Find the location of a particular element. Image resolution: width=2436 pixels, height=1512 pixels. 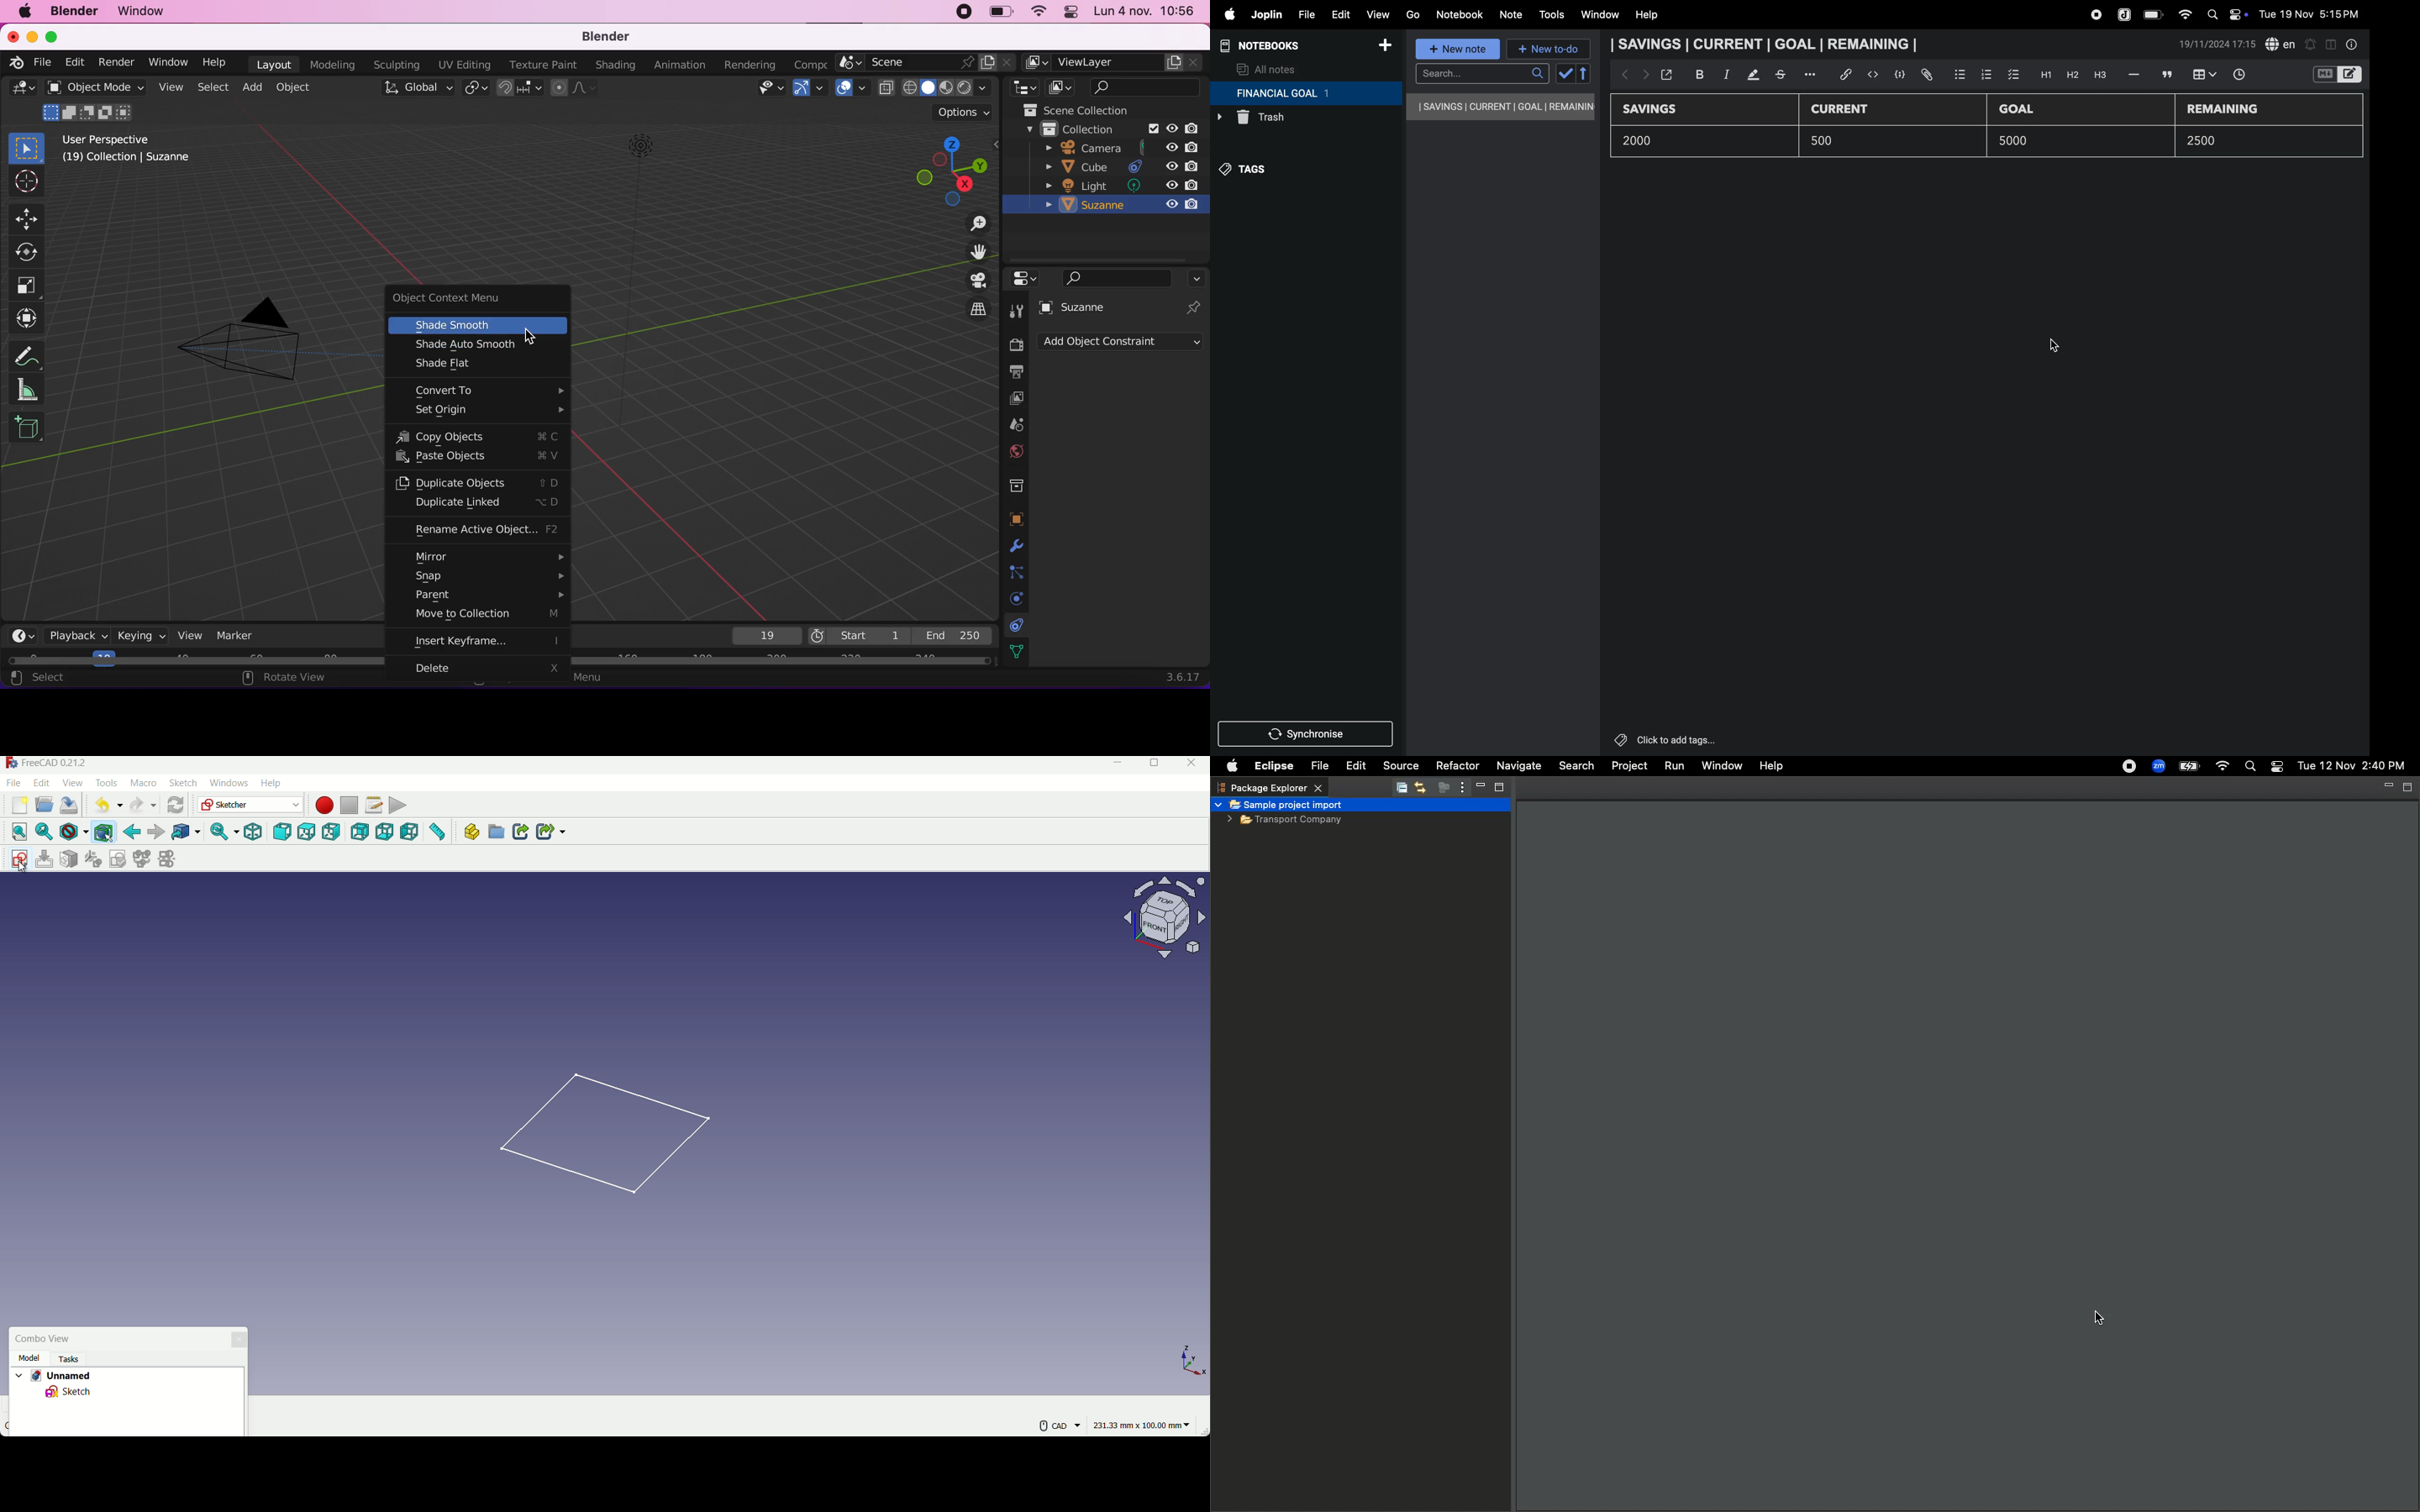

final frame is located at coordinates (954, 634).